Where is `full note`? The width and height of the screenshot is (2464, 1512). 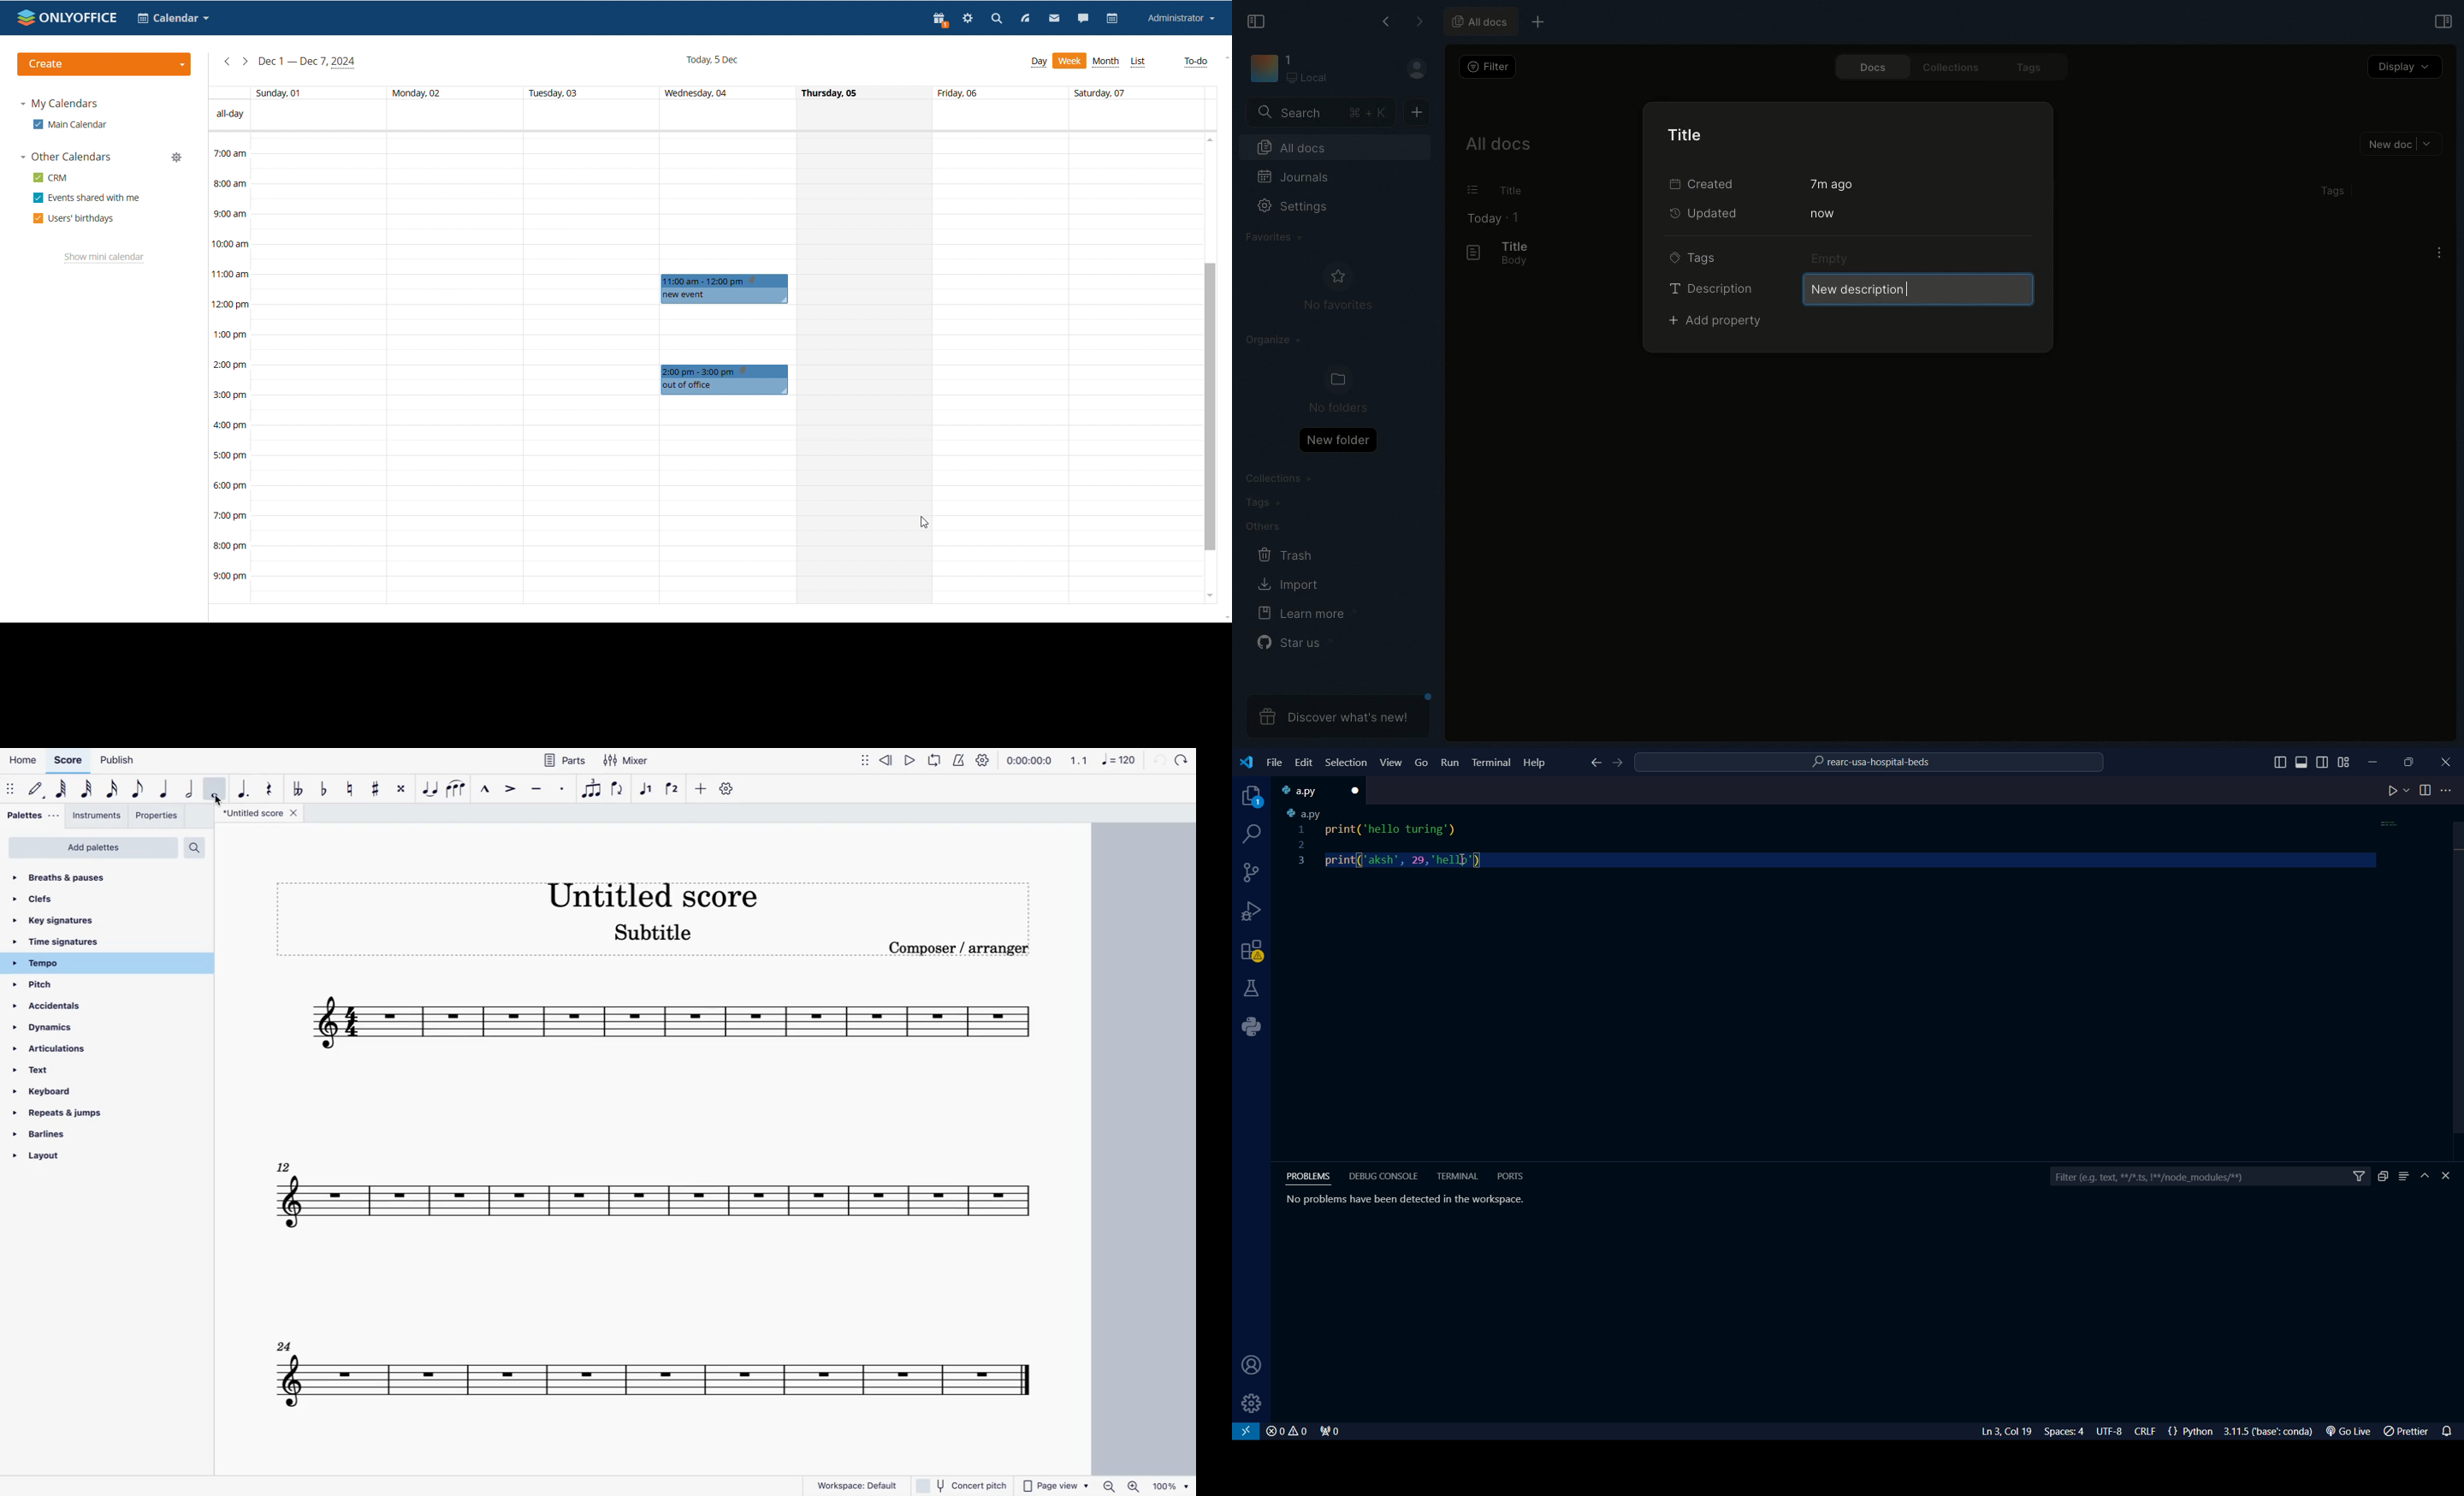 full note is located at coordinates (215, 789).